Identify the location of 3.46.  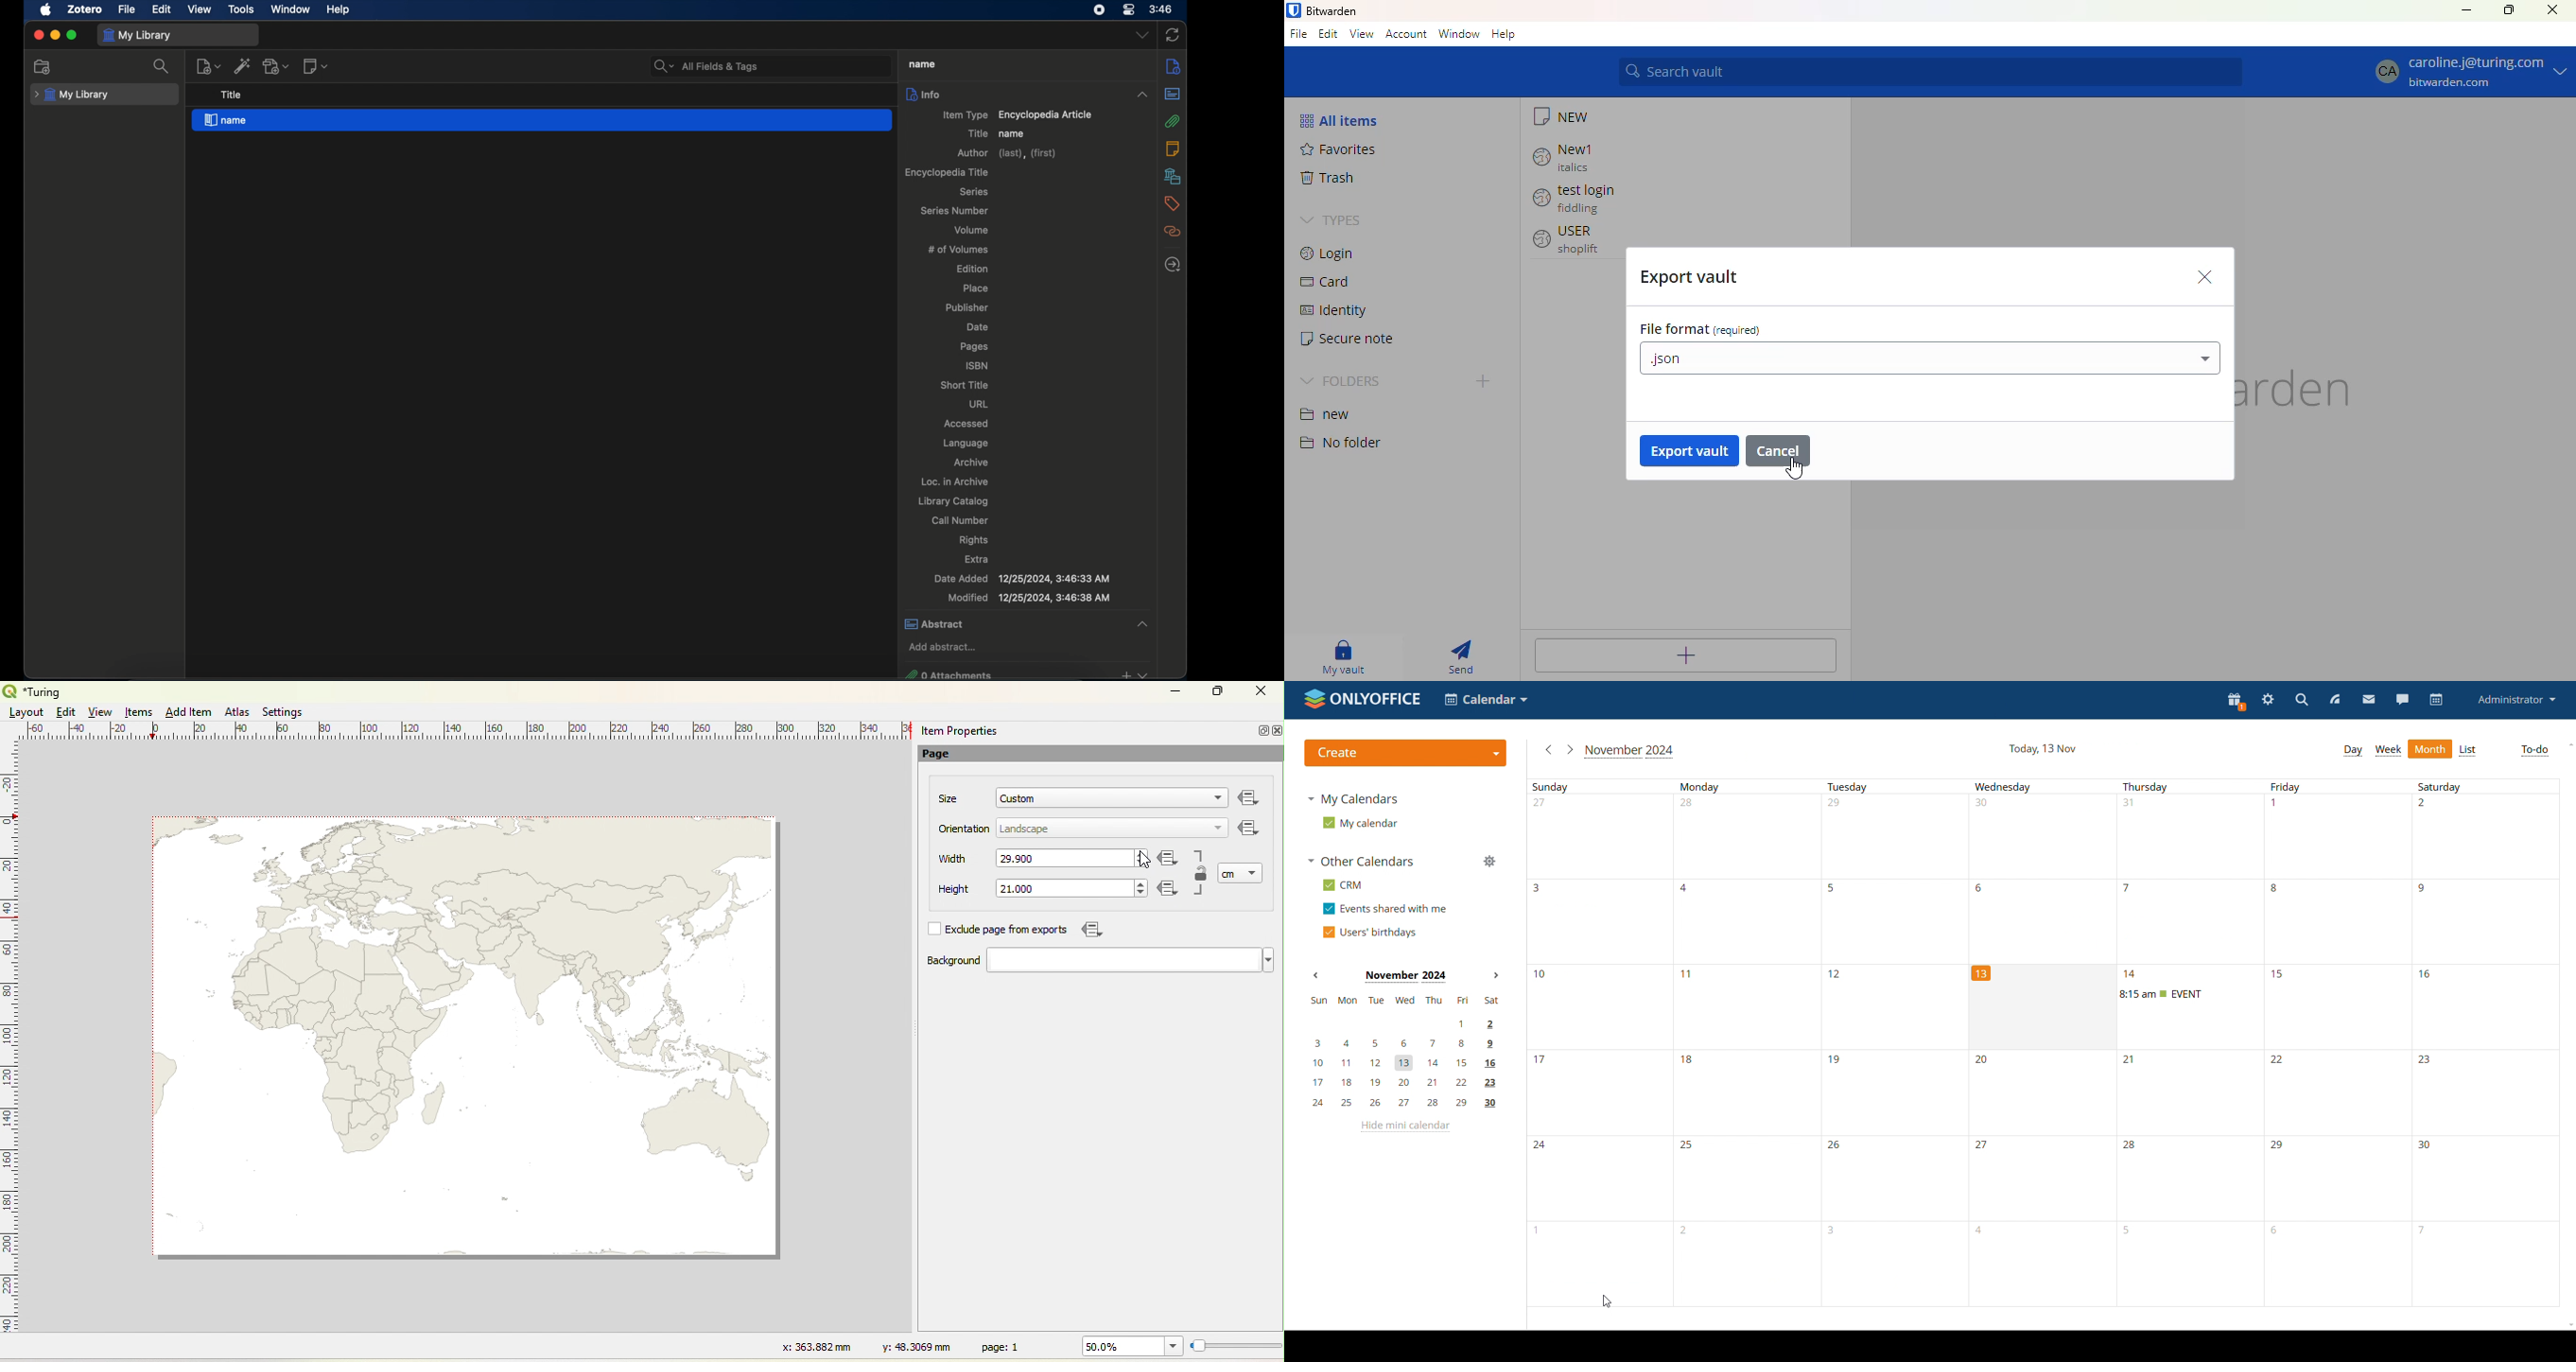
(1161, 9).